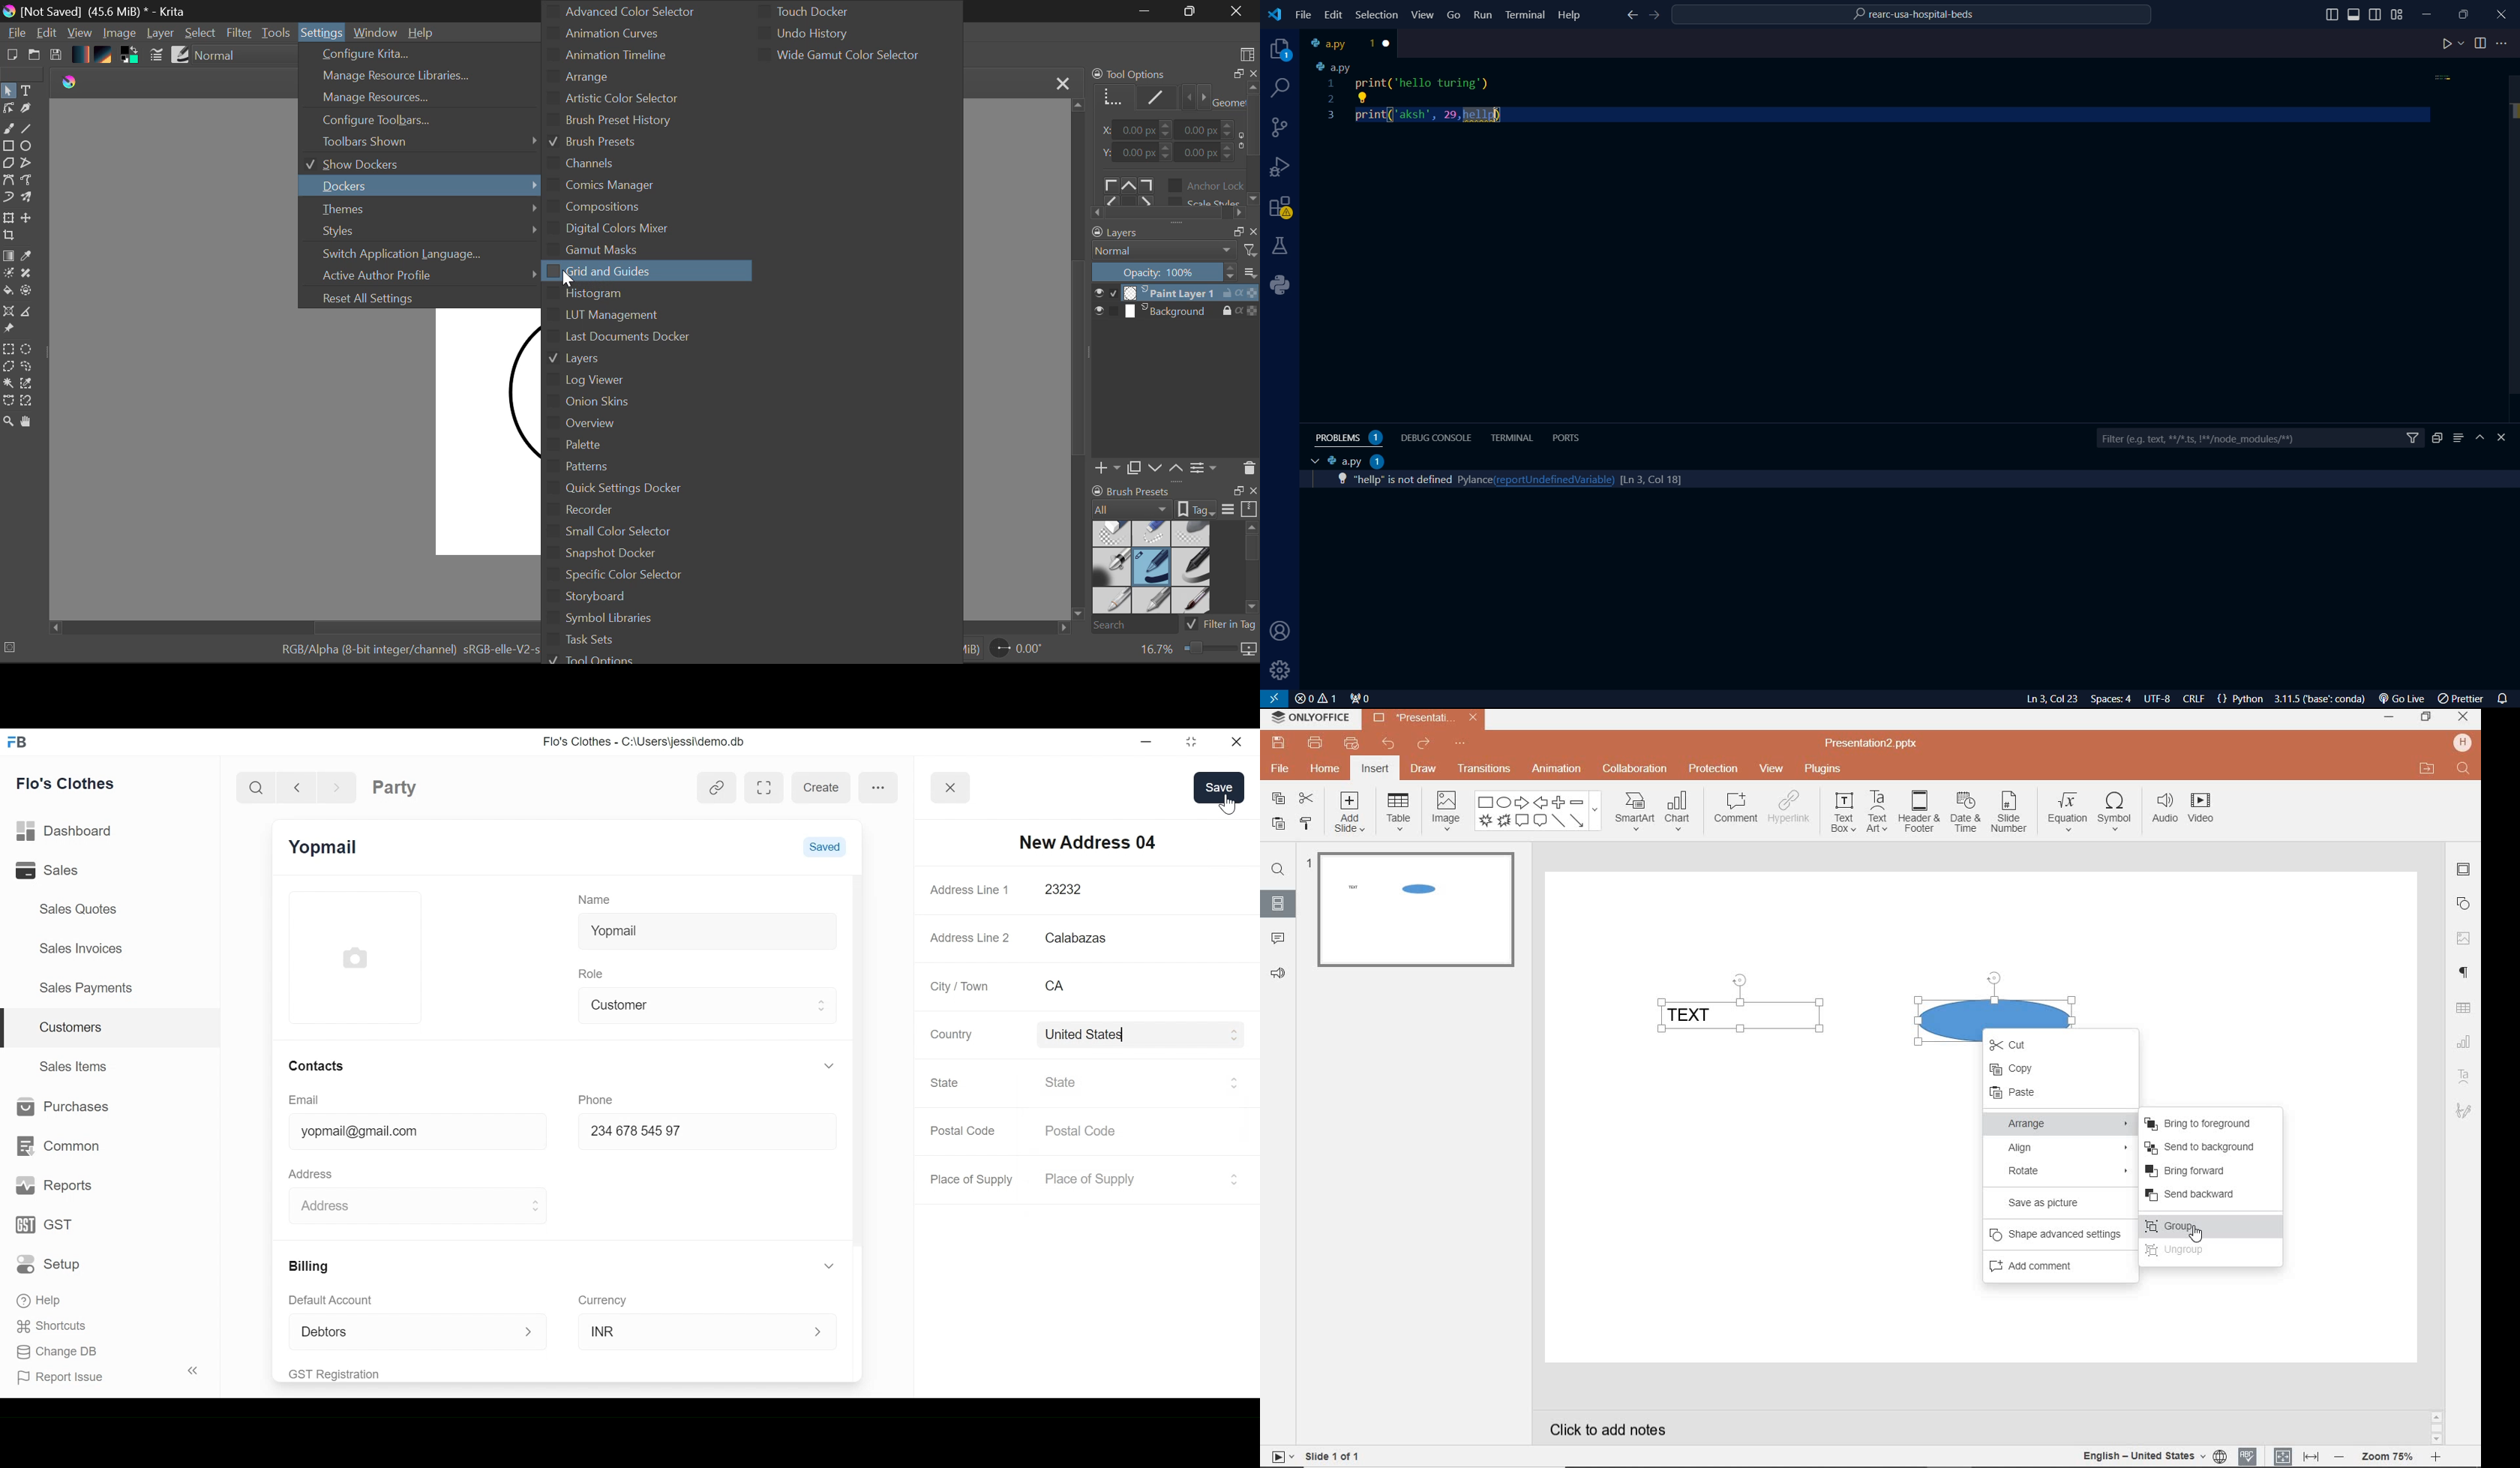 This screenshot has width=2520, height=1484. What do you see at coordinates (1280, 127) in the screenshot?
I see `connections` at bounding box center [1280, 127].